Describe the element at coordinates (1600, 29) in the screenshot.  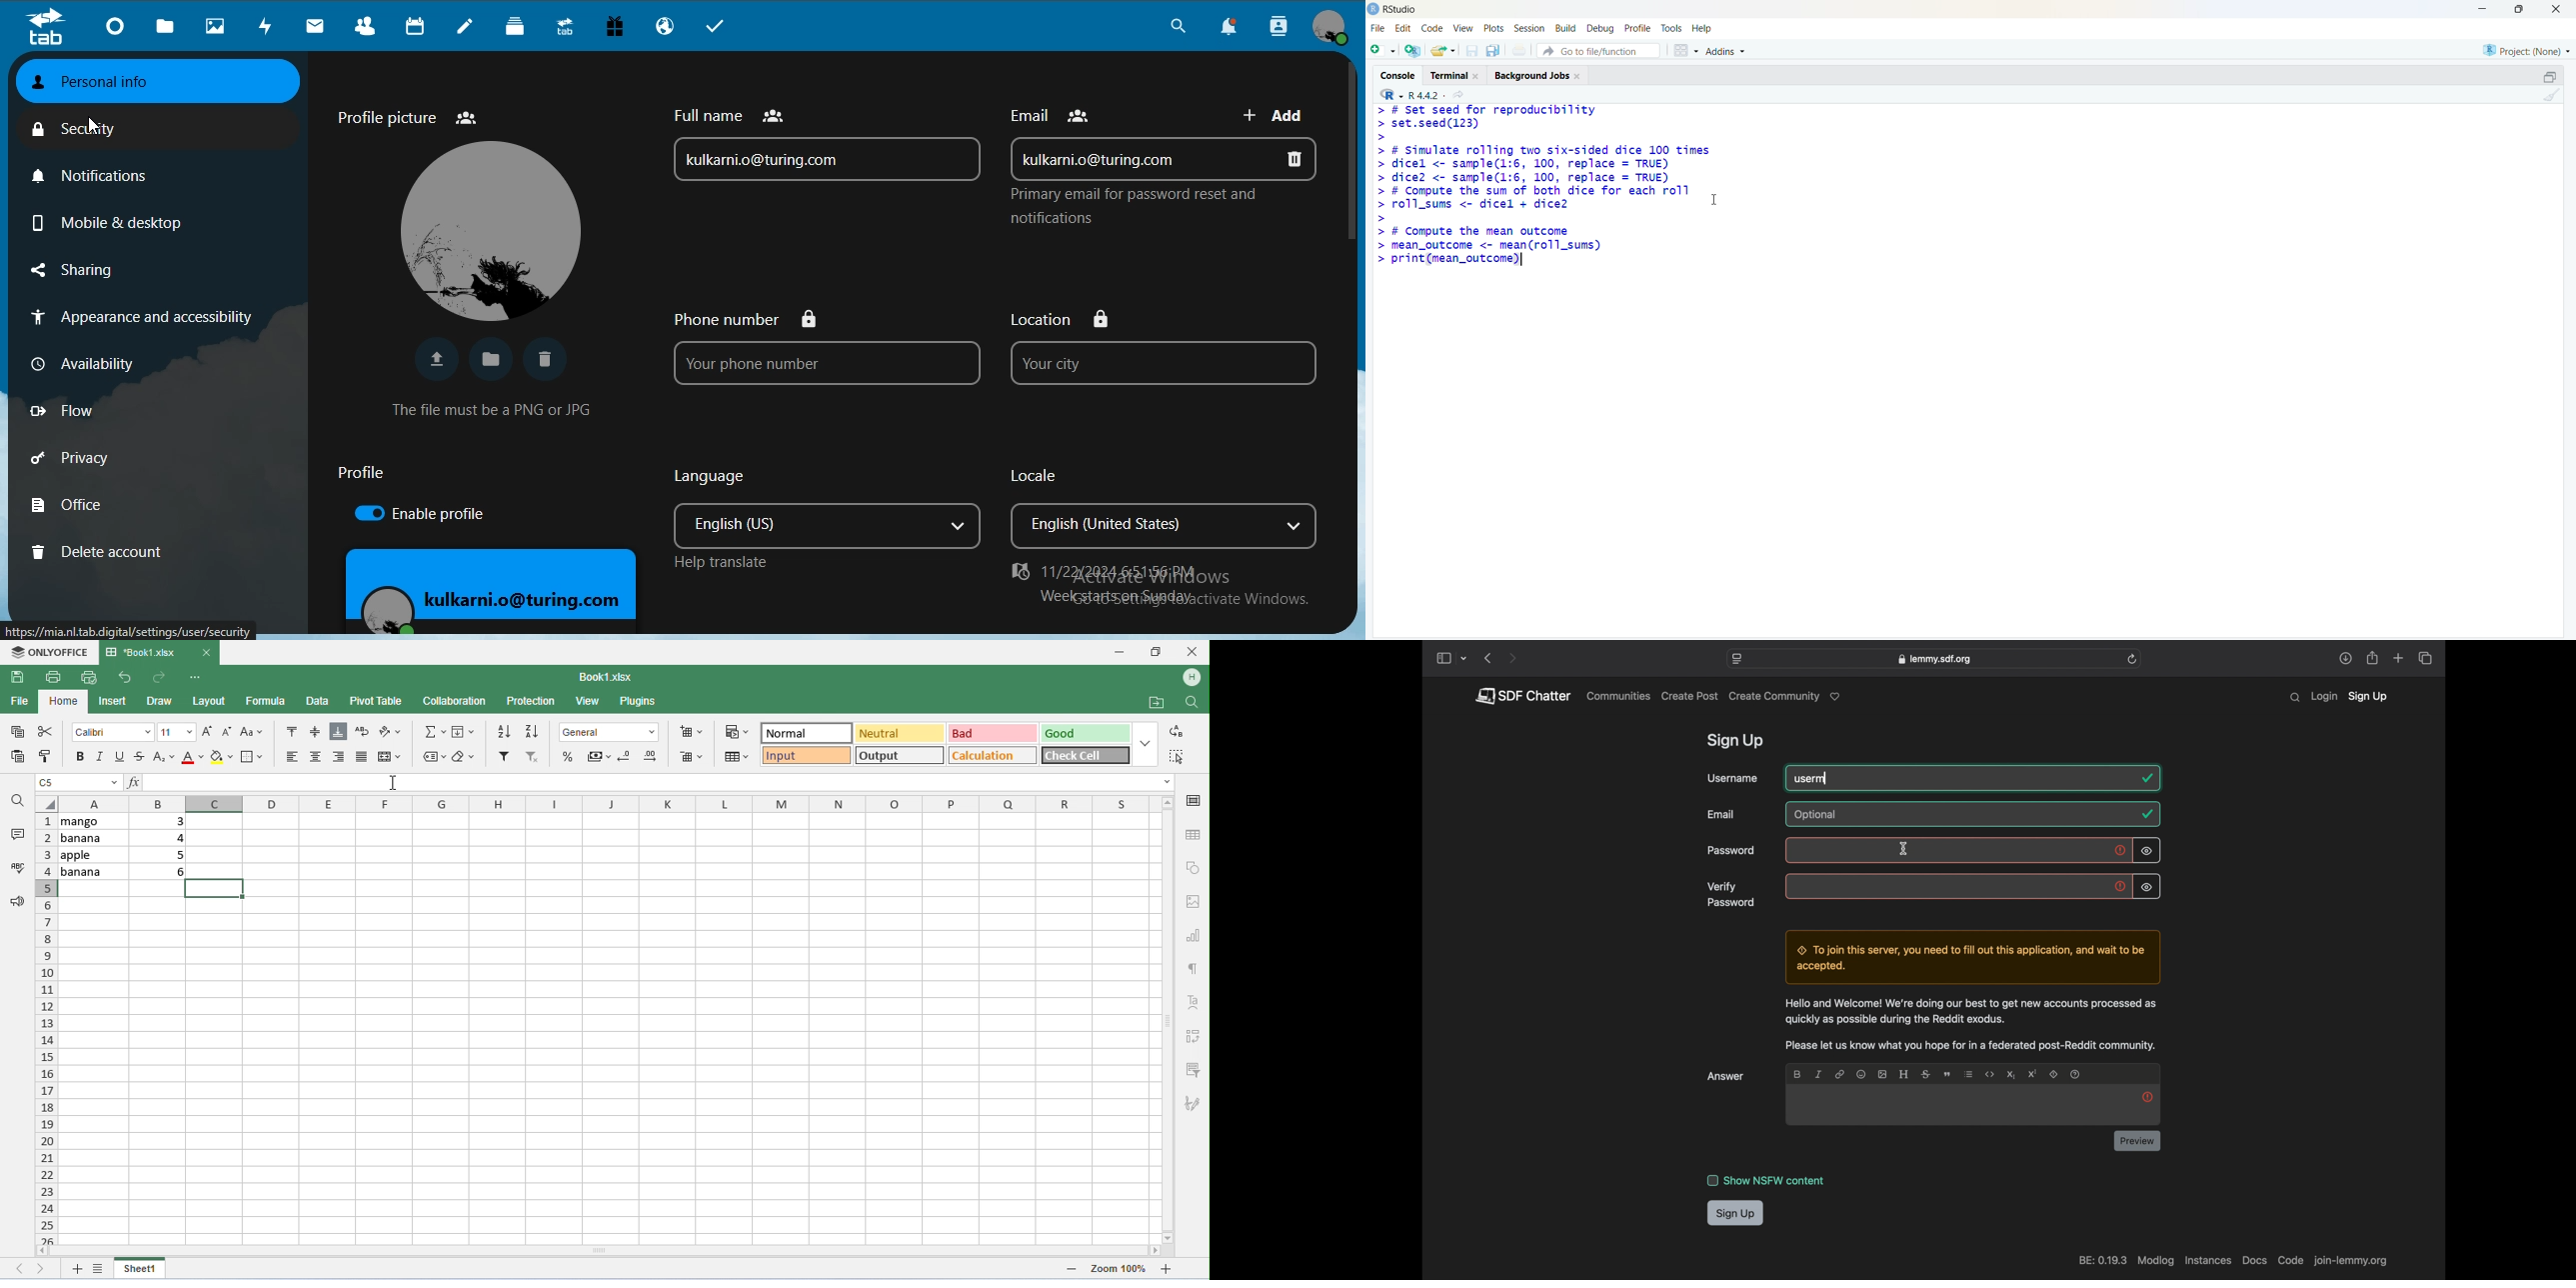
I see `debug` at that location.